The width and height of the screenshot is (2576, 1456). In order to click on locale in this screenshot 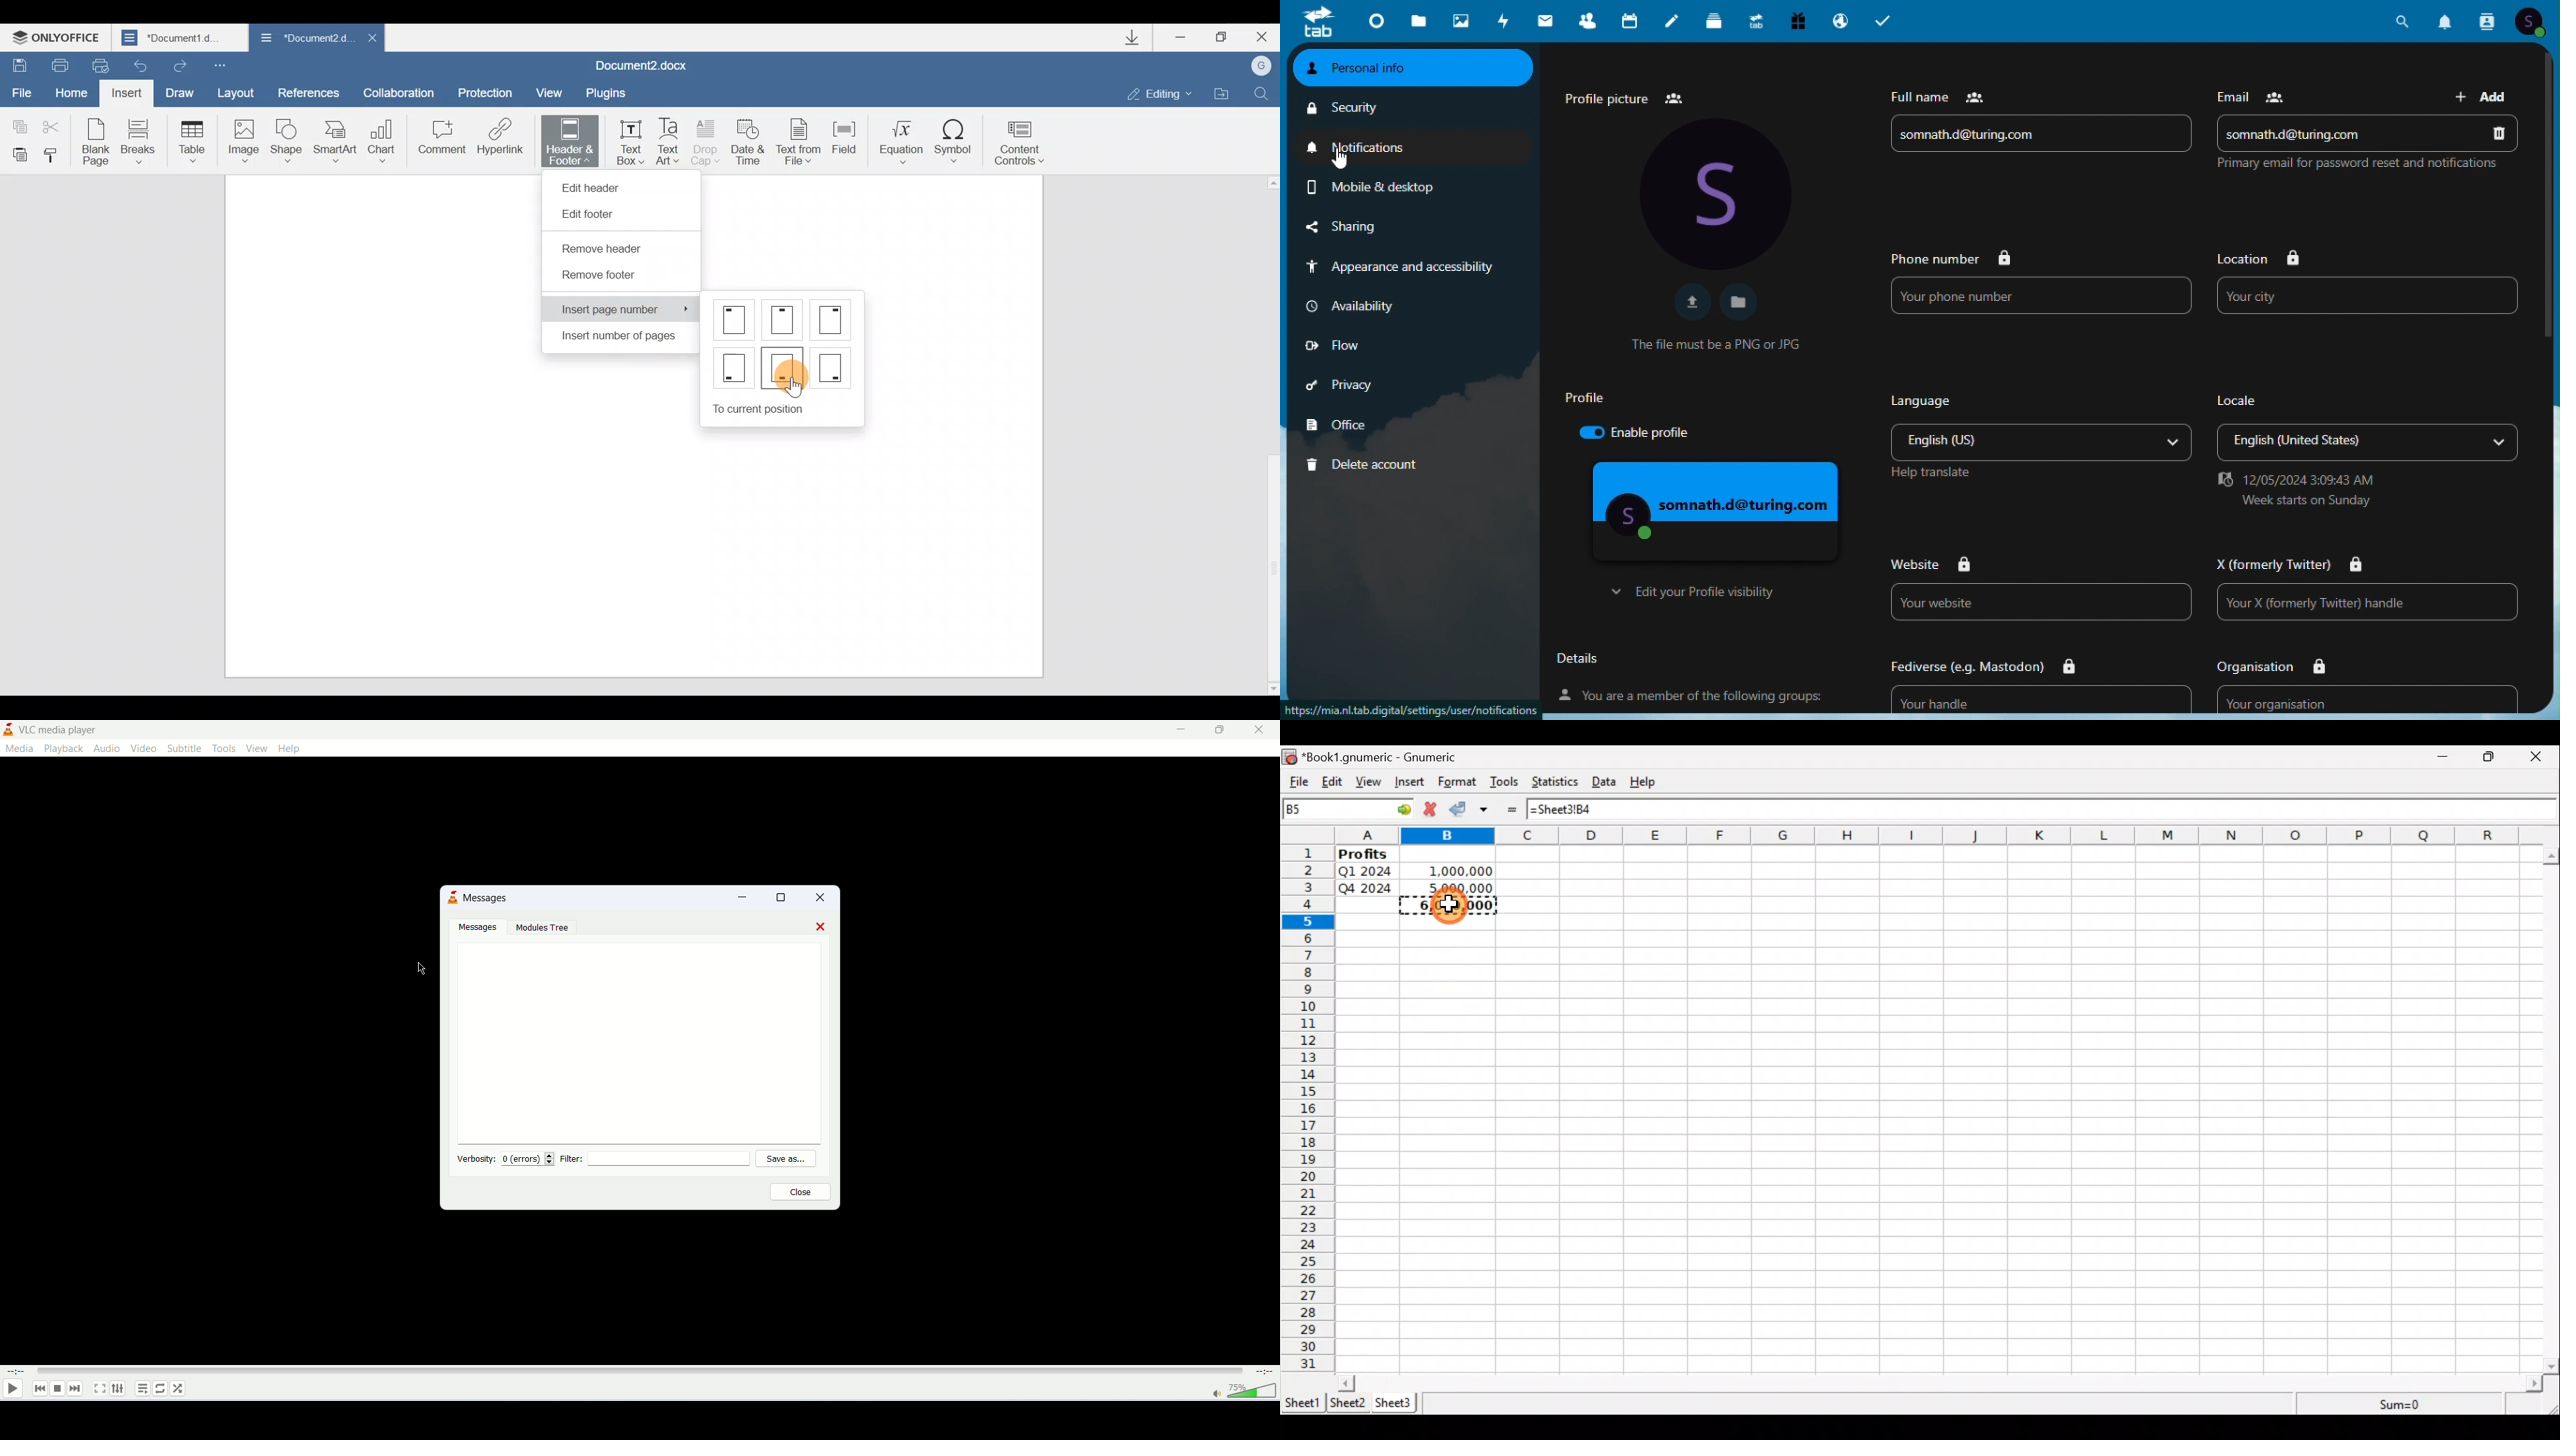, I will do `click(2364, 401)`.